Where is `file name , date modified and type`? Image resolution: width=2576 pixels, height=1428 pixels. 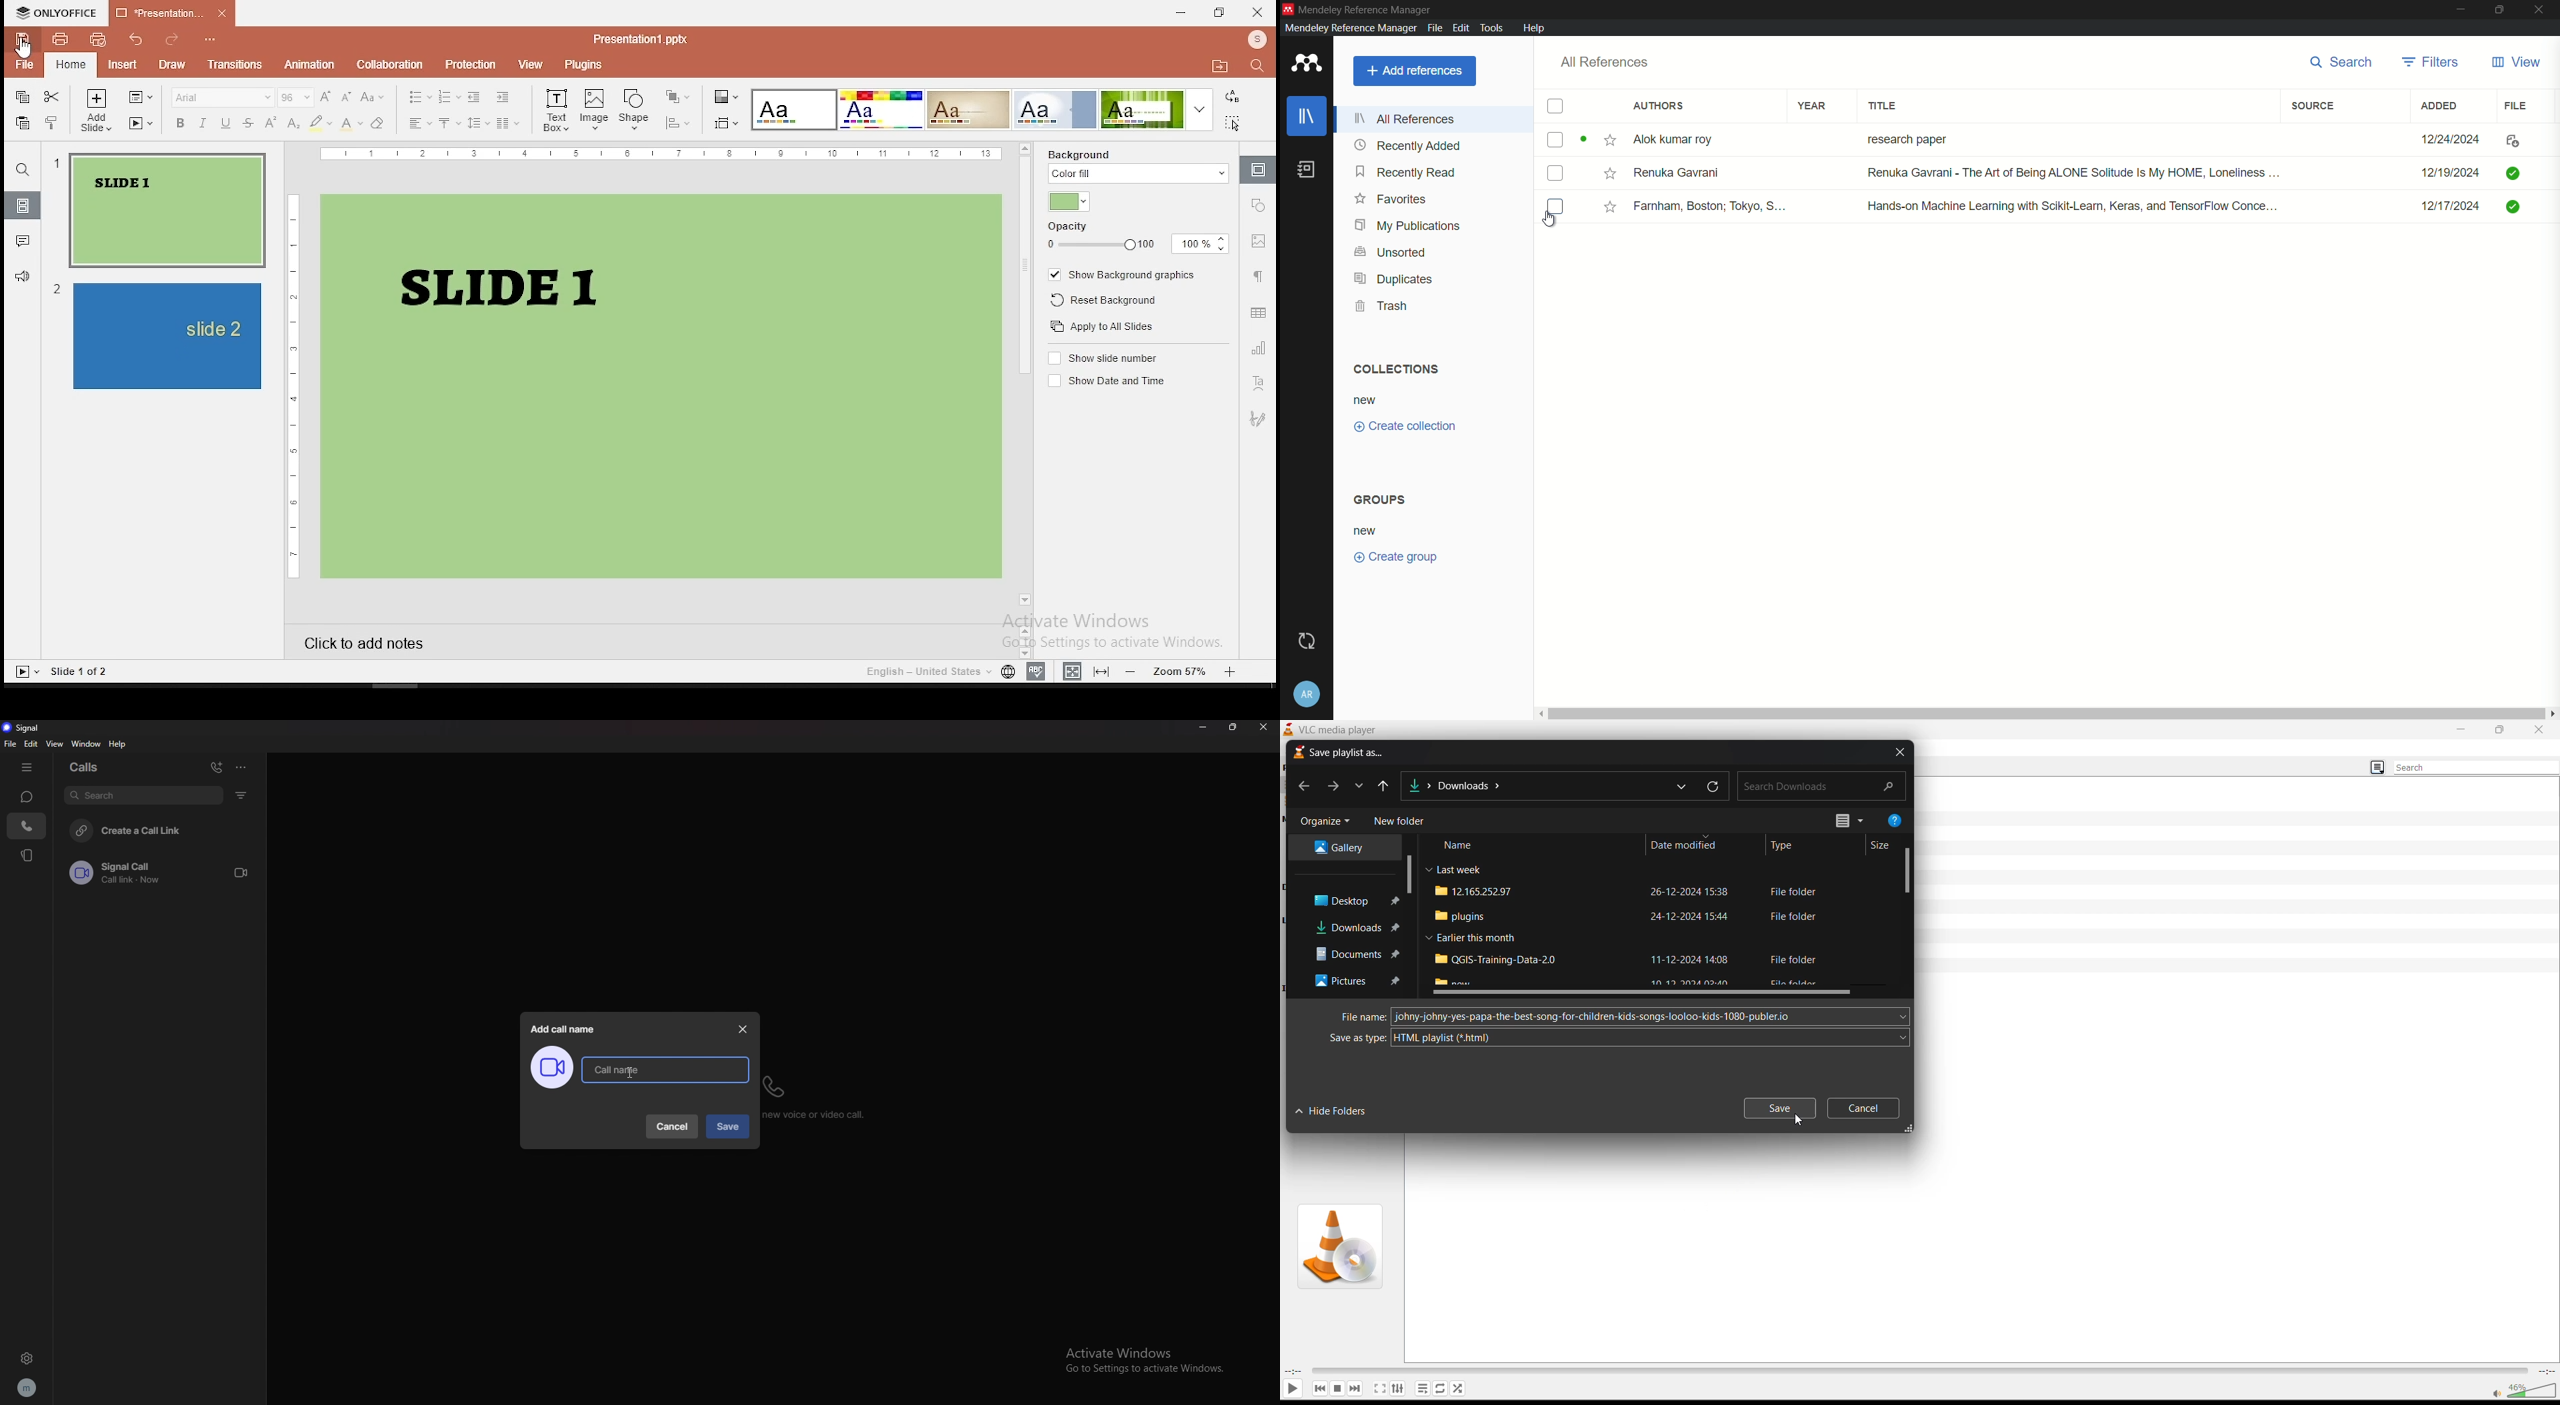 file name , date modified and type is located at coordinates (1651, 937).